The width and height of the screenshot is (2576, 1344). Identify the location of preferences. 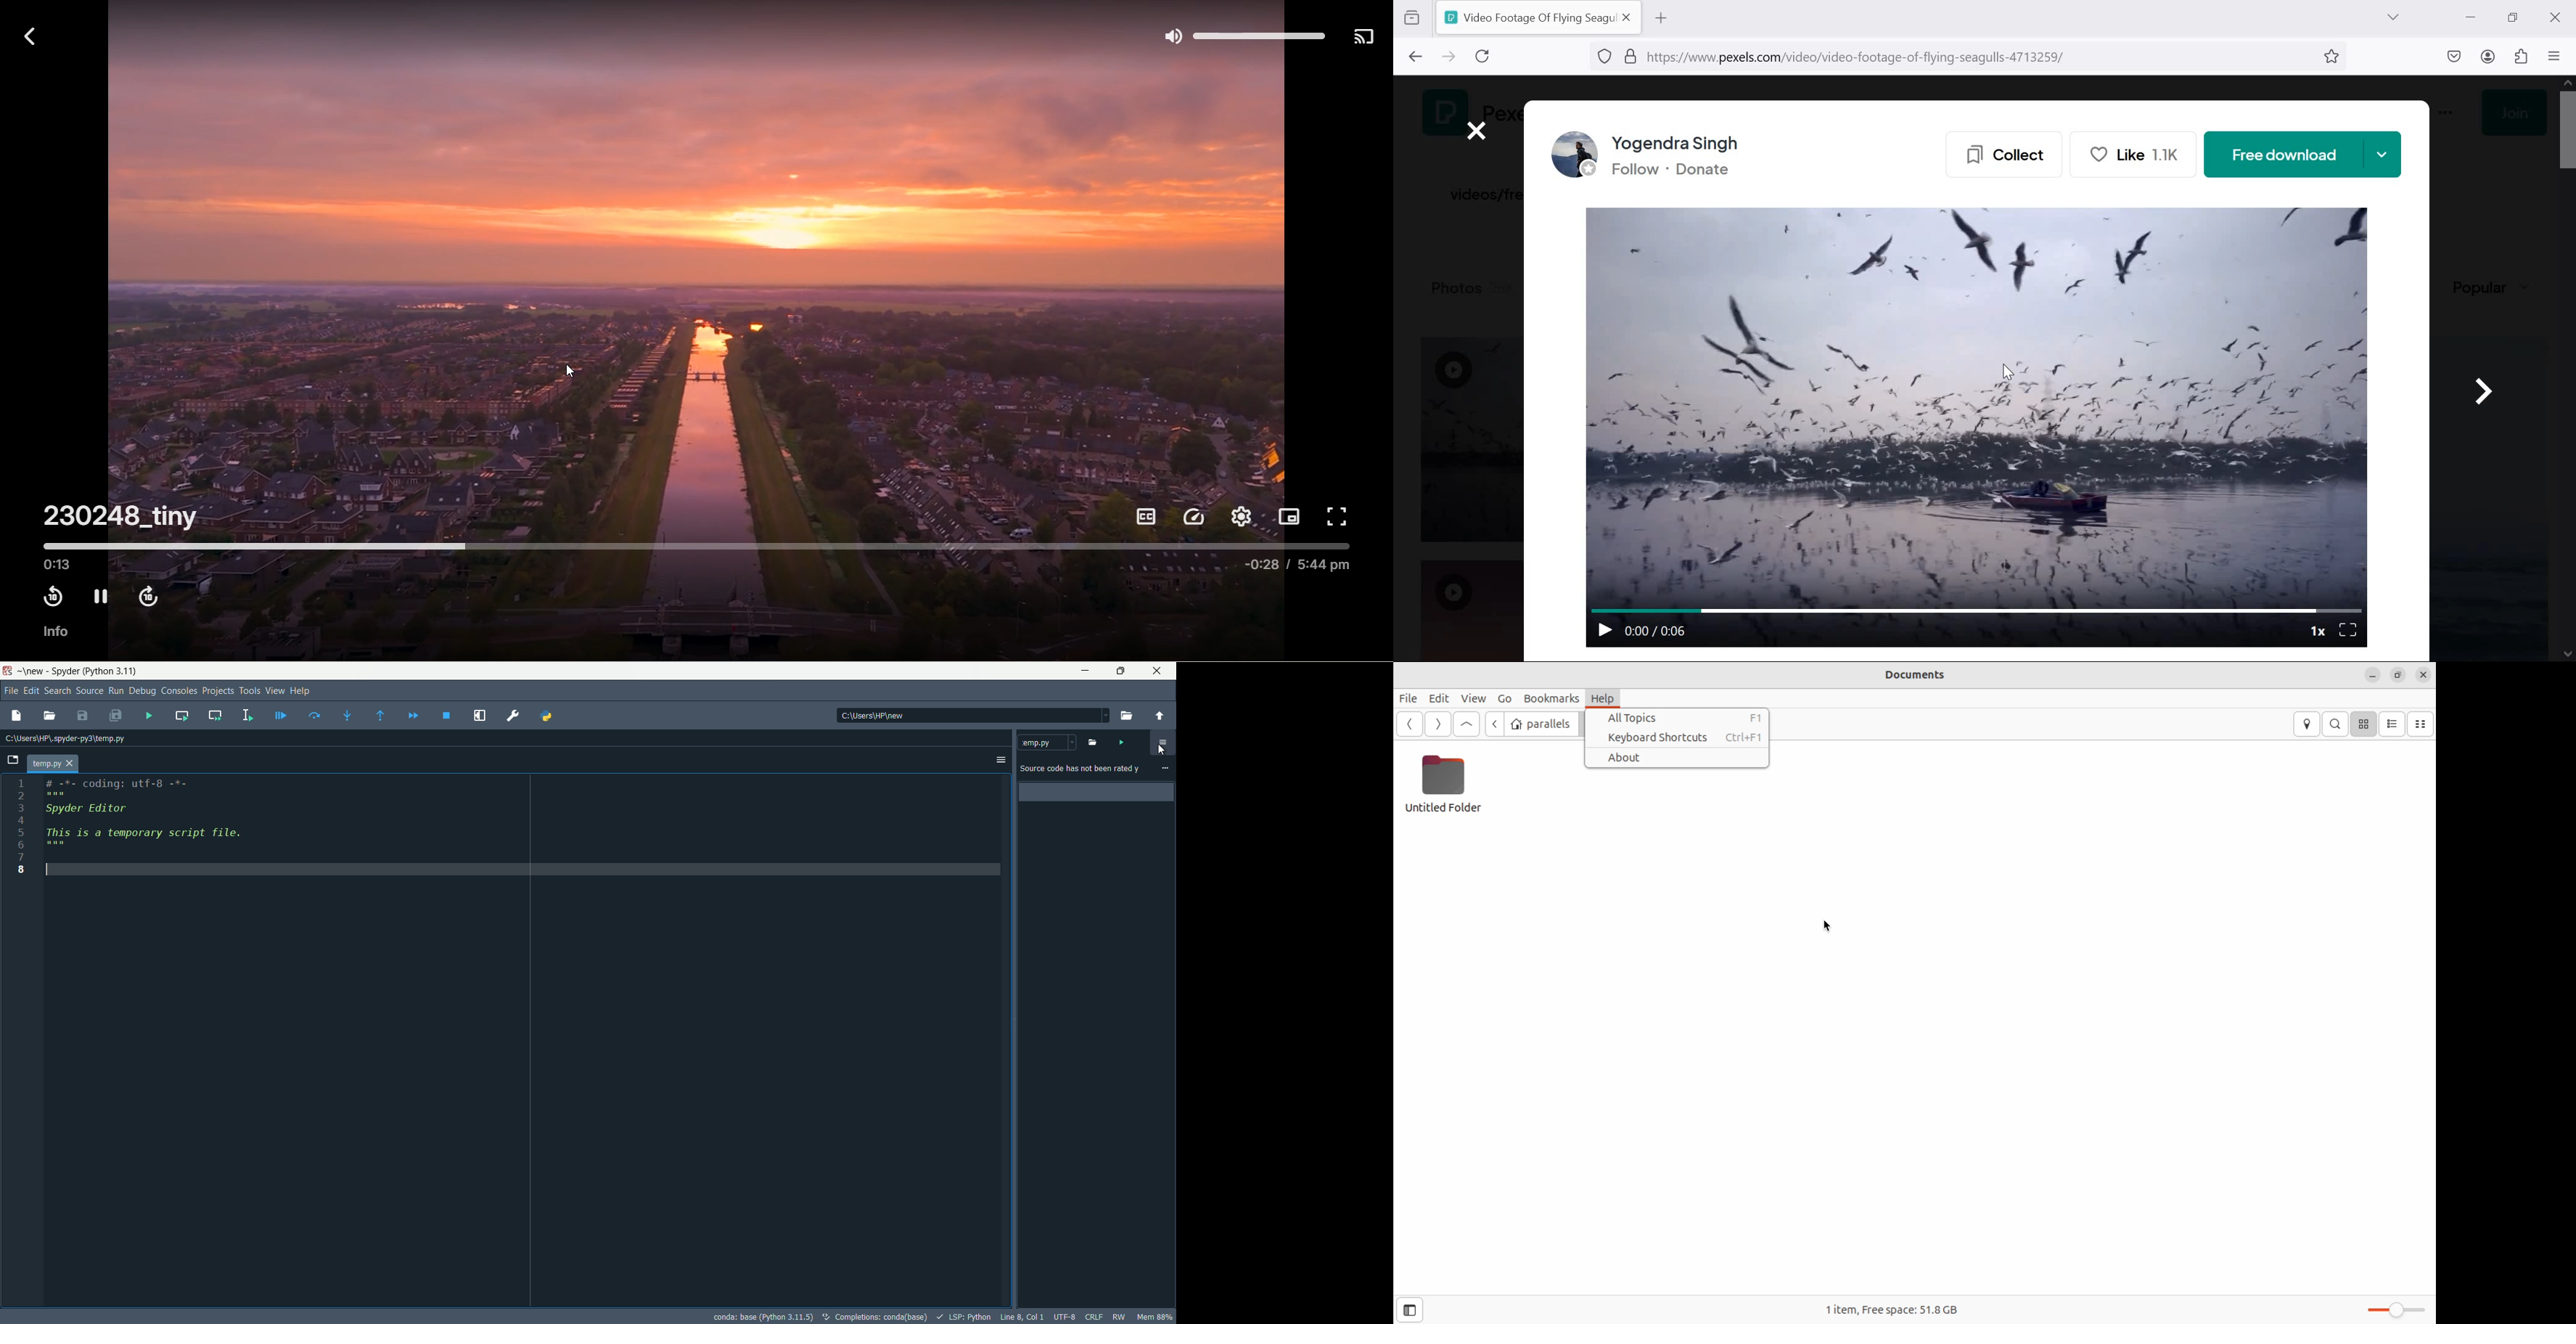
(513, 715).